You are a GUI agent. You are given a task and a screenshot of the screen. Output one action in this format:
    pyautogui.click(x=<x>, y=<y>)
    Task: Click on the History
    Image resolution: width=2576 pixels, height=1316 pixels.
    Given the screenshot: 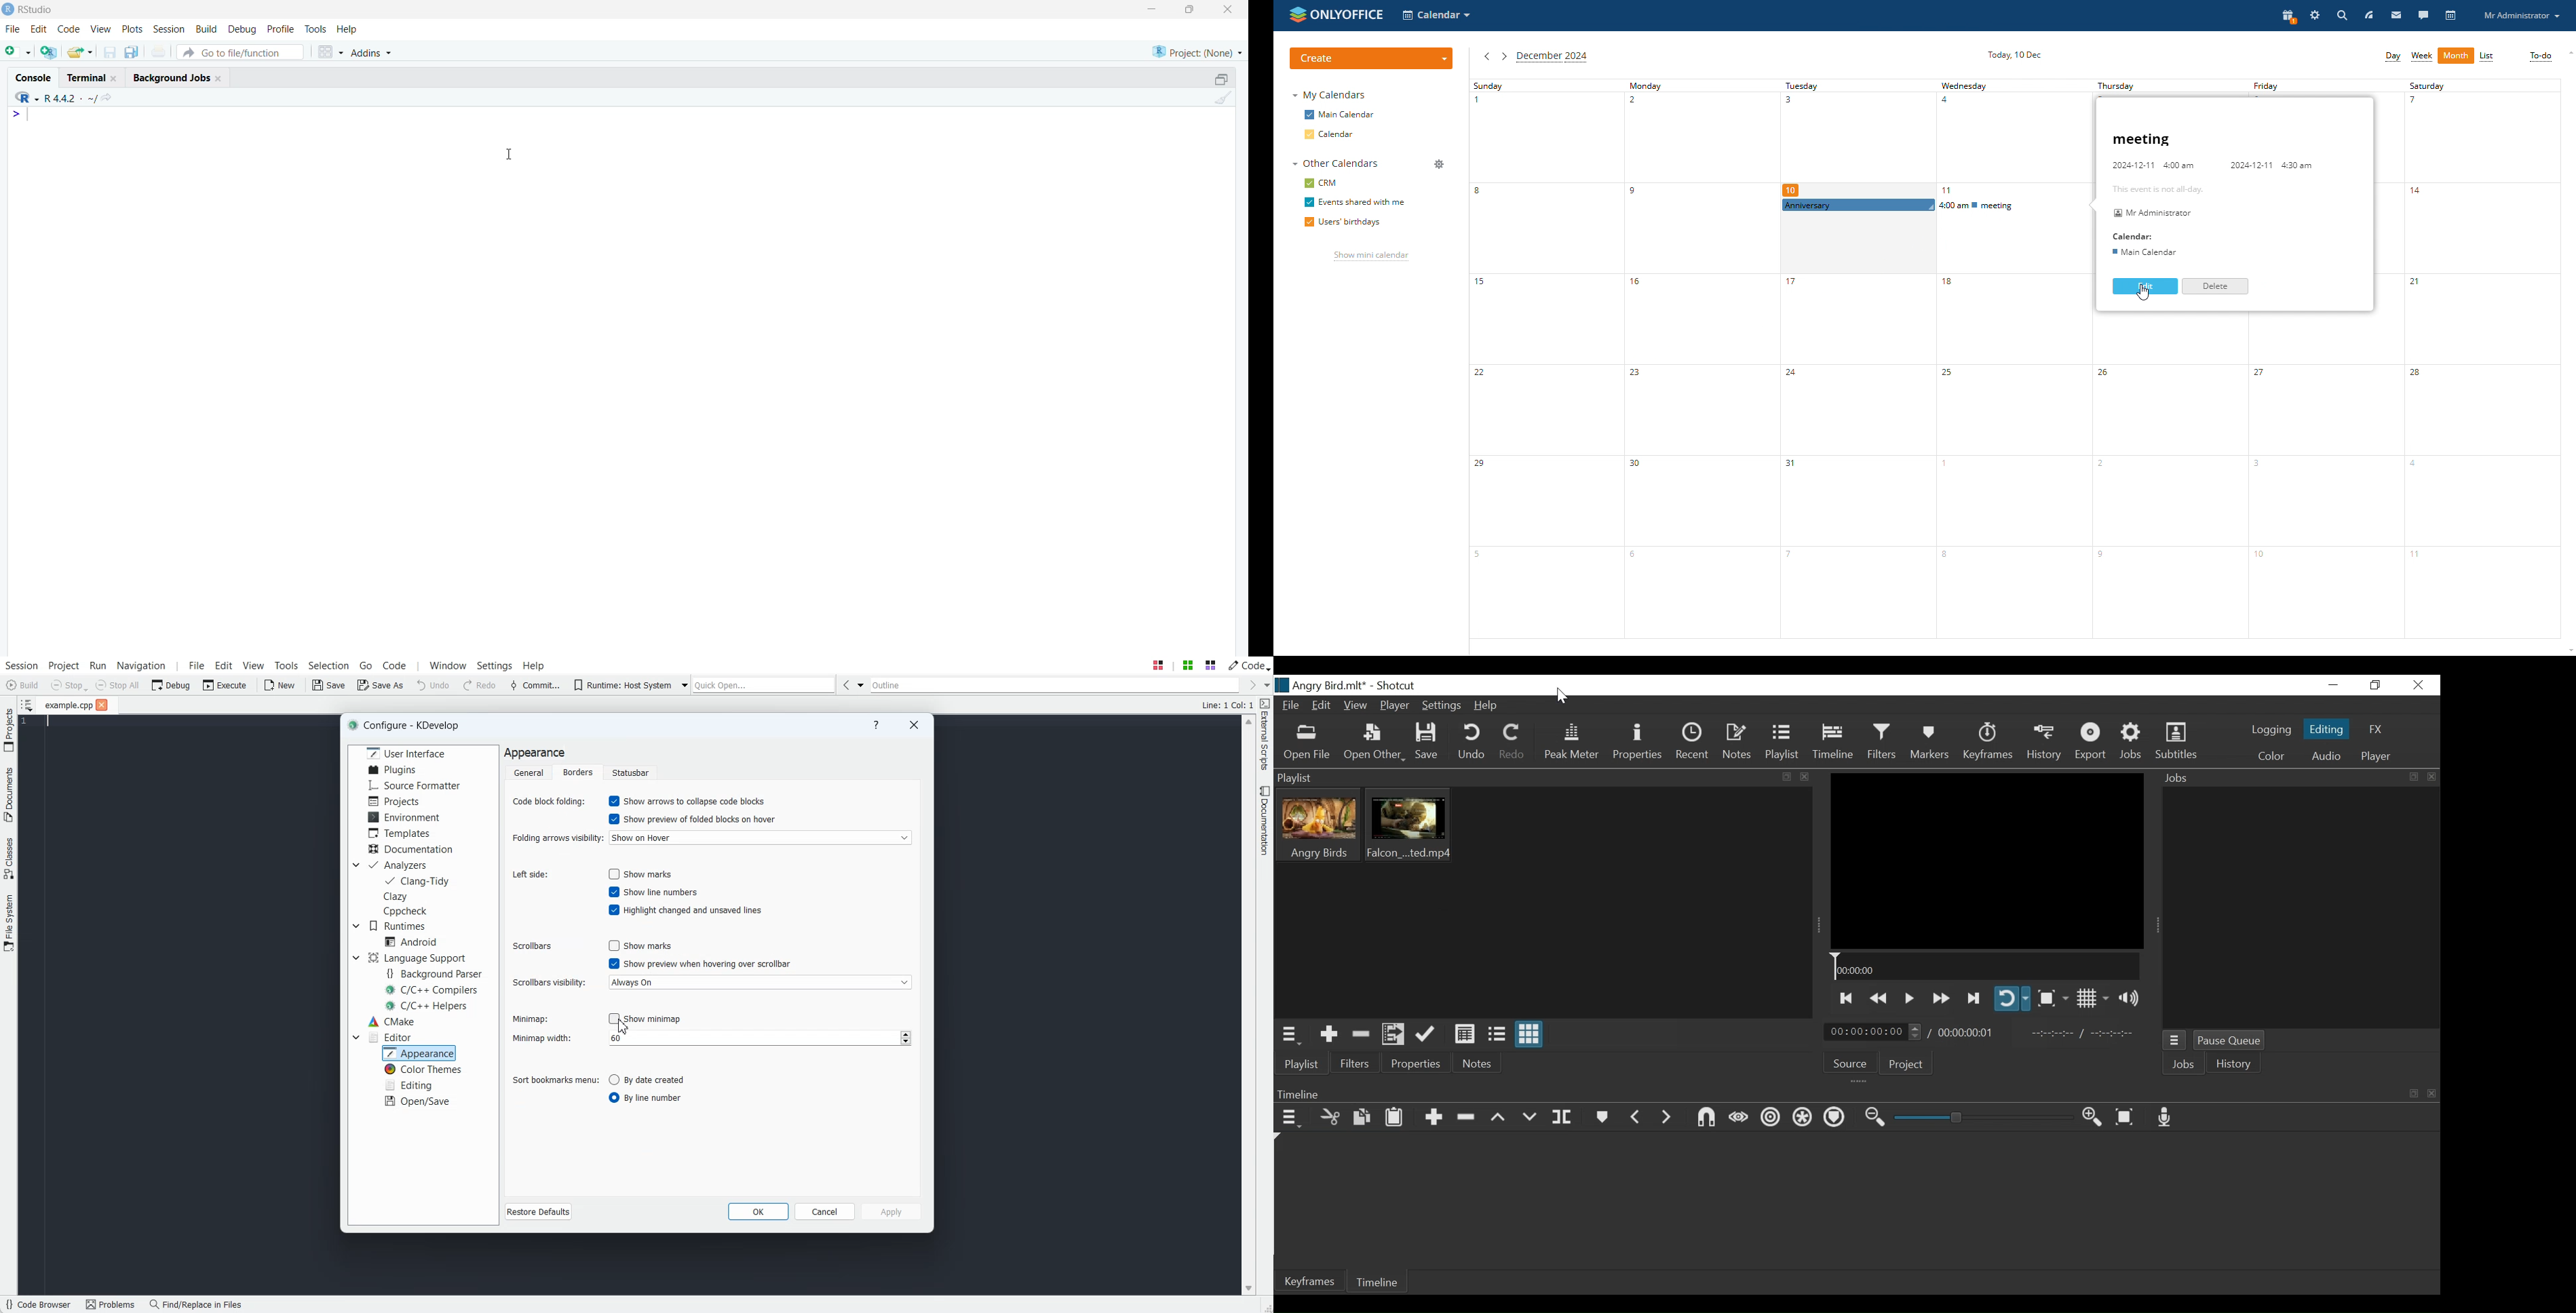 What is the action you would take?
    pyautogui.click(x=2044, y=742)
    